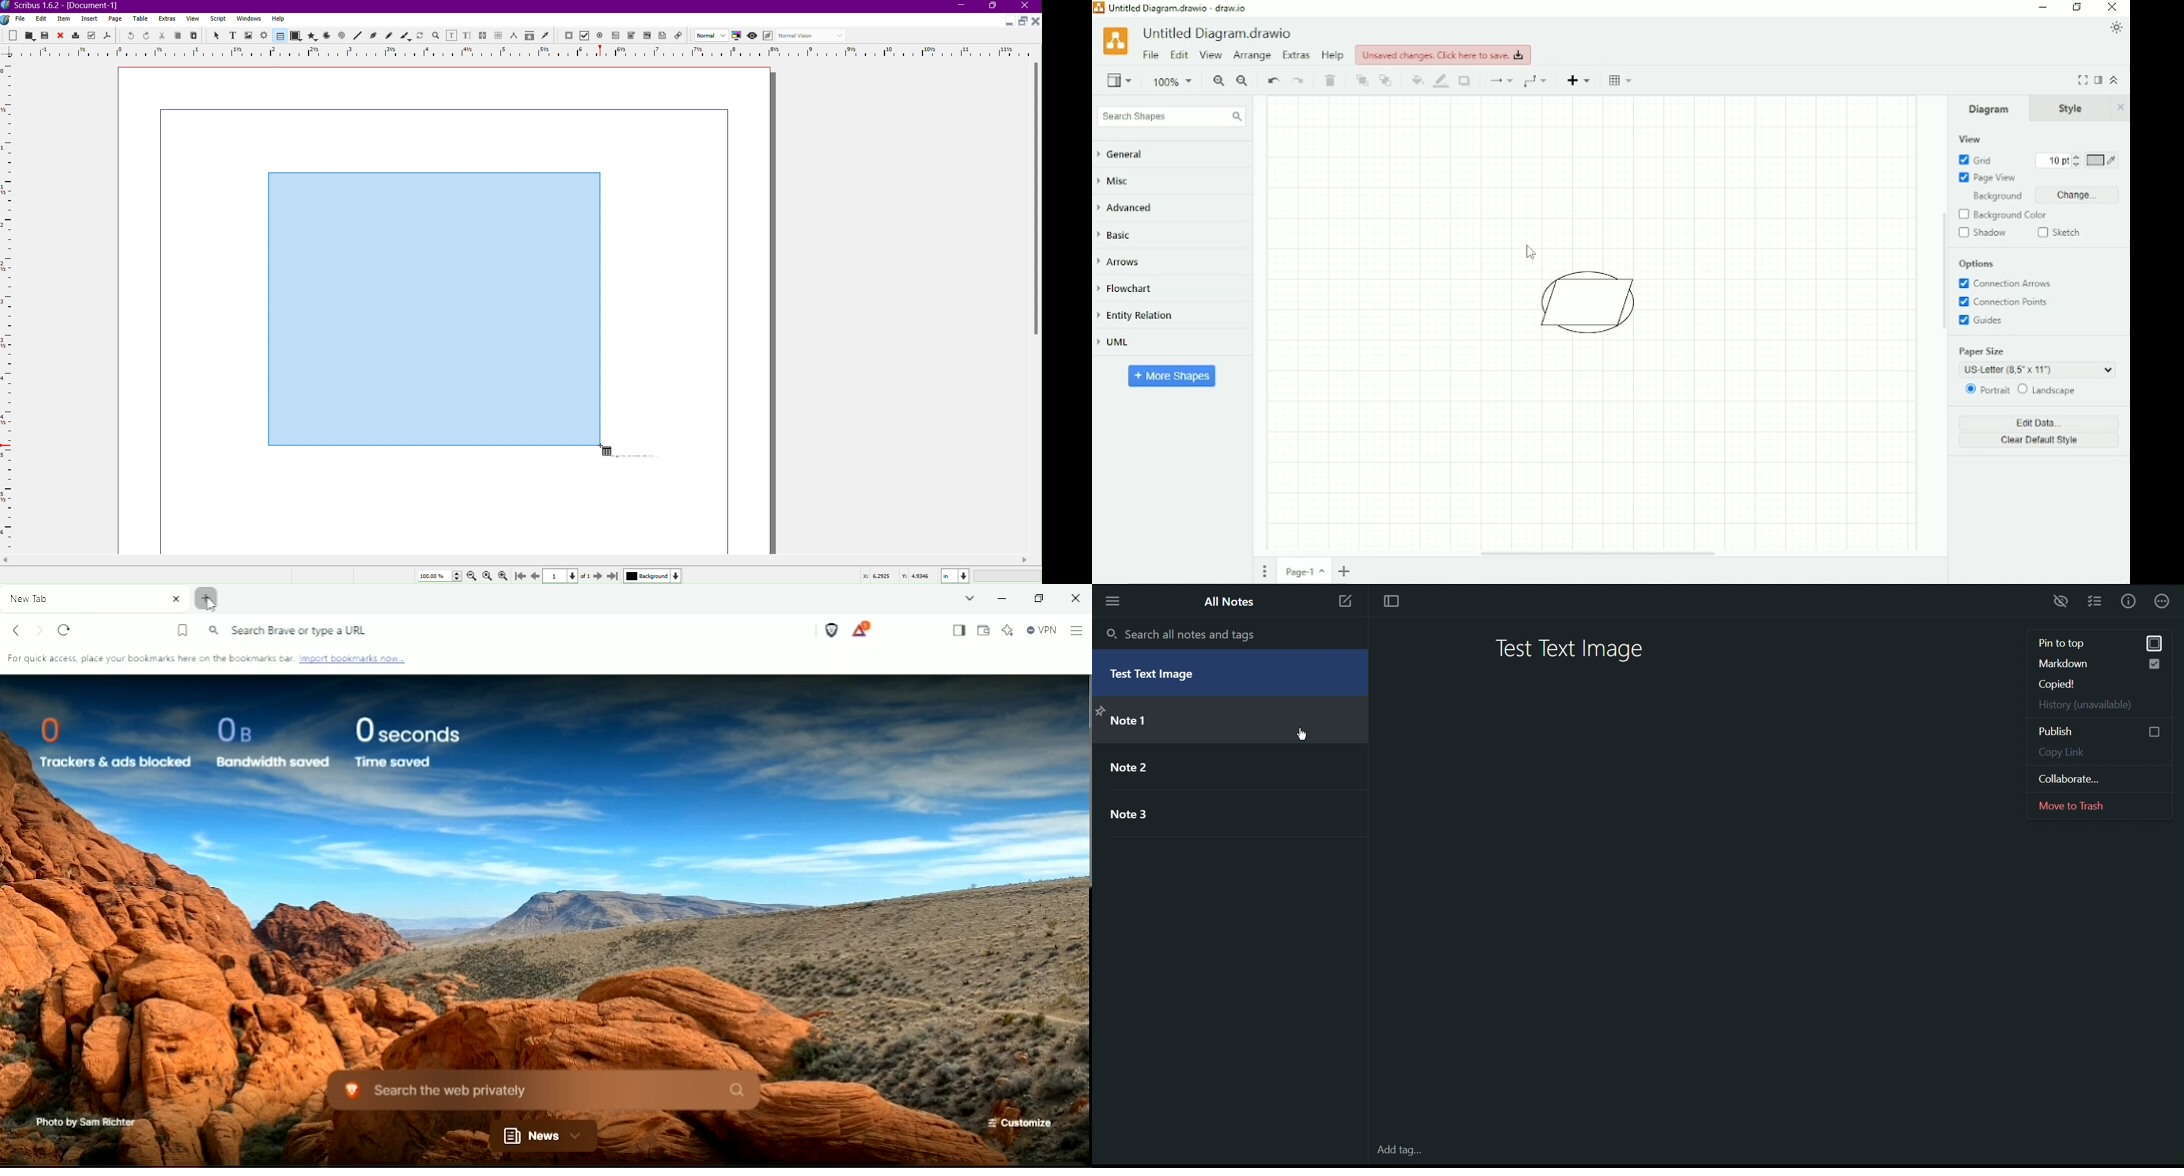  I want to click on Edit, so click(1179, 56).